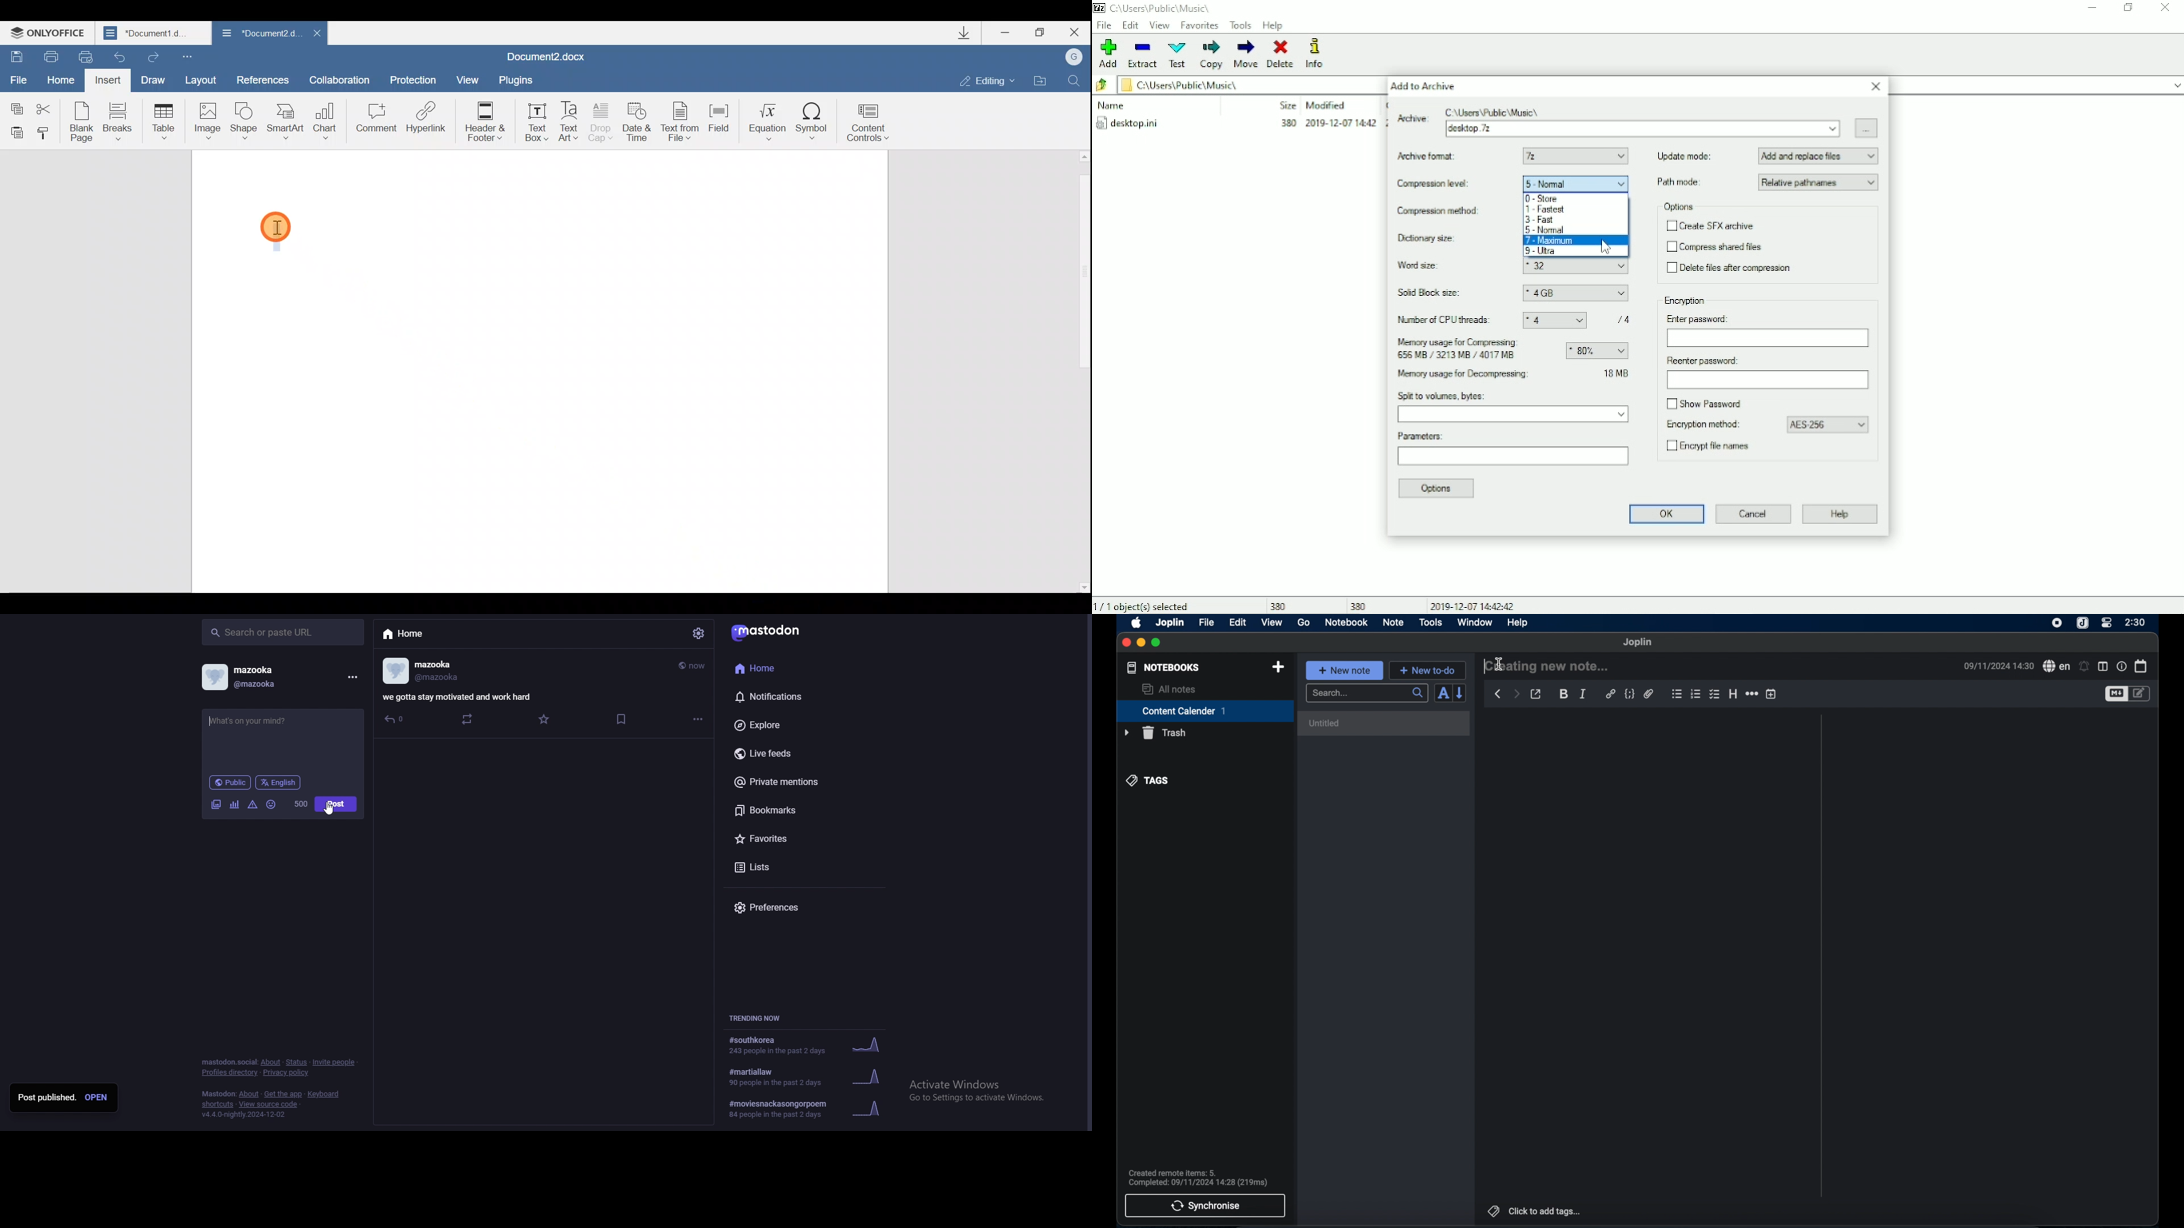  What do you see at coordinates (2107, 623) in the screenshot?
I see `control center` at bounding box center [2107, 623].